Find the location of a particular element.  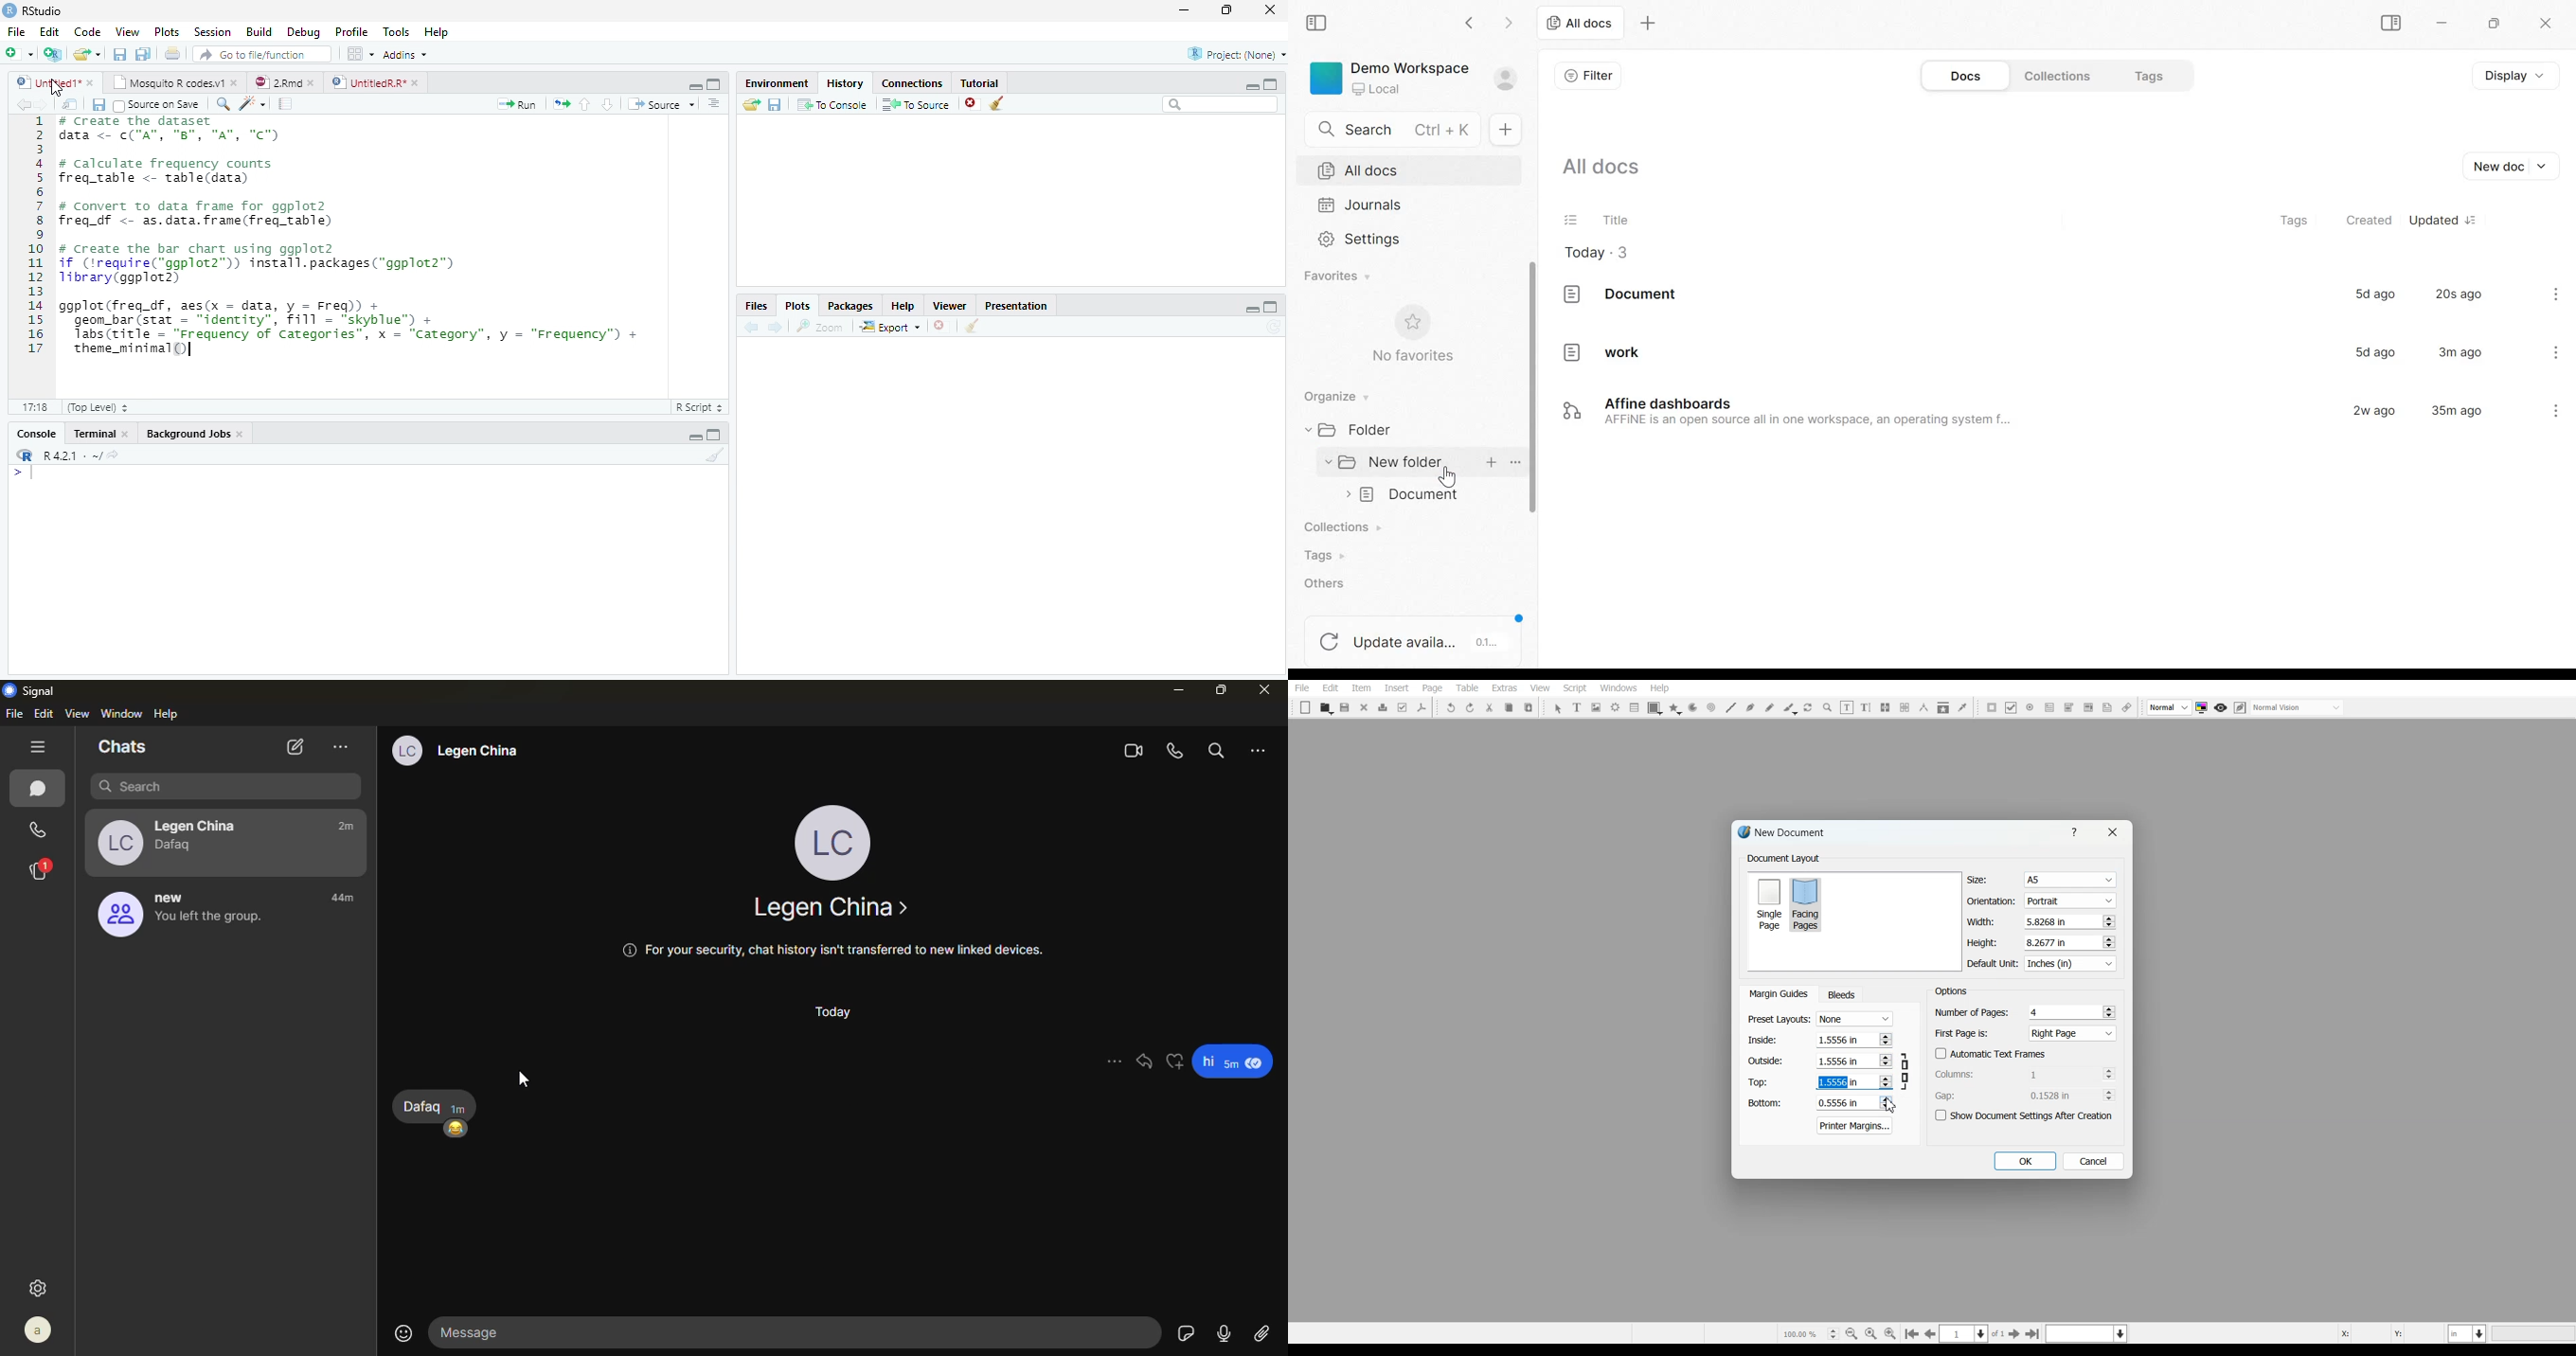

Increase and decrease No.  is located at coordinates (1884, 1102).